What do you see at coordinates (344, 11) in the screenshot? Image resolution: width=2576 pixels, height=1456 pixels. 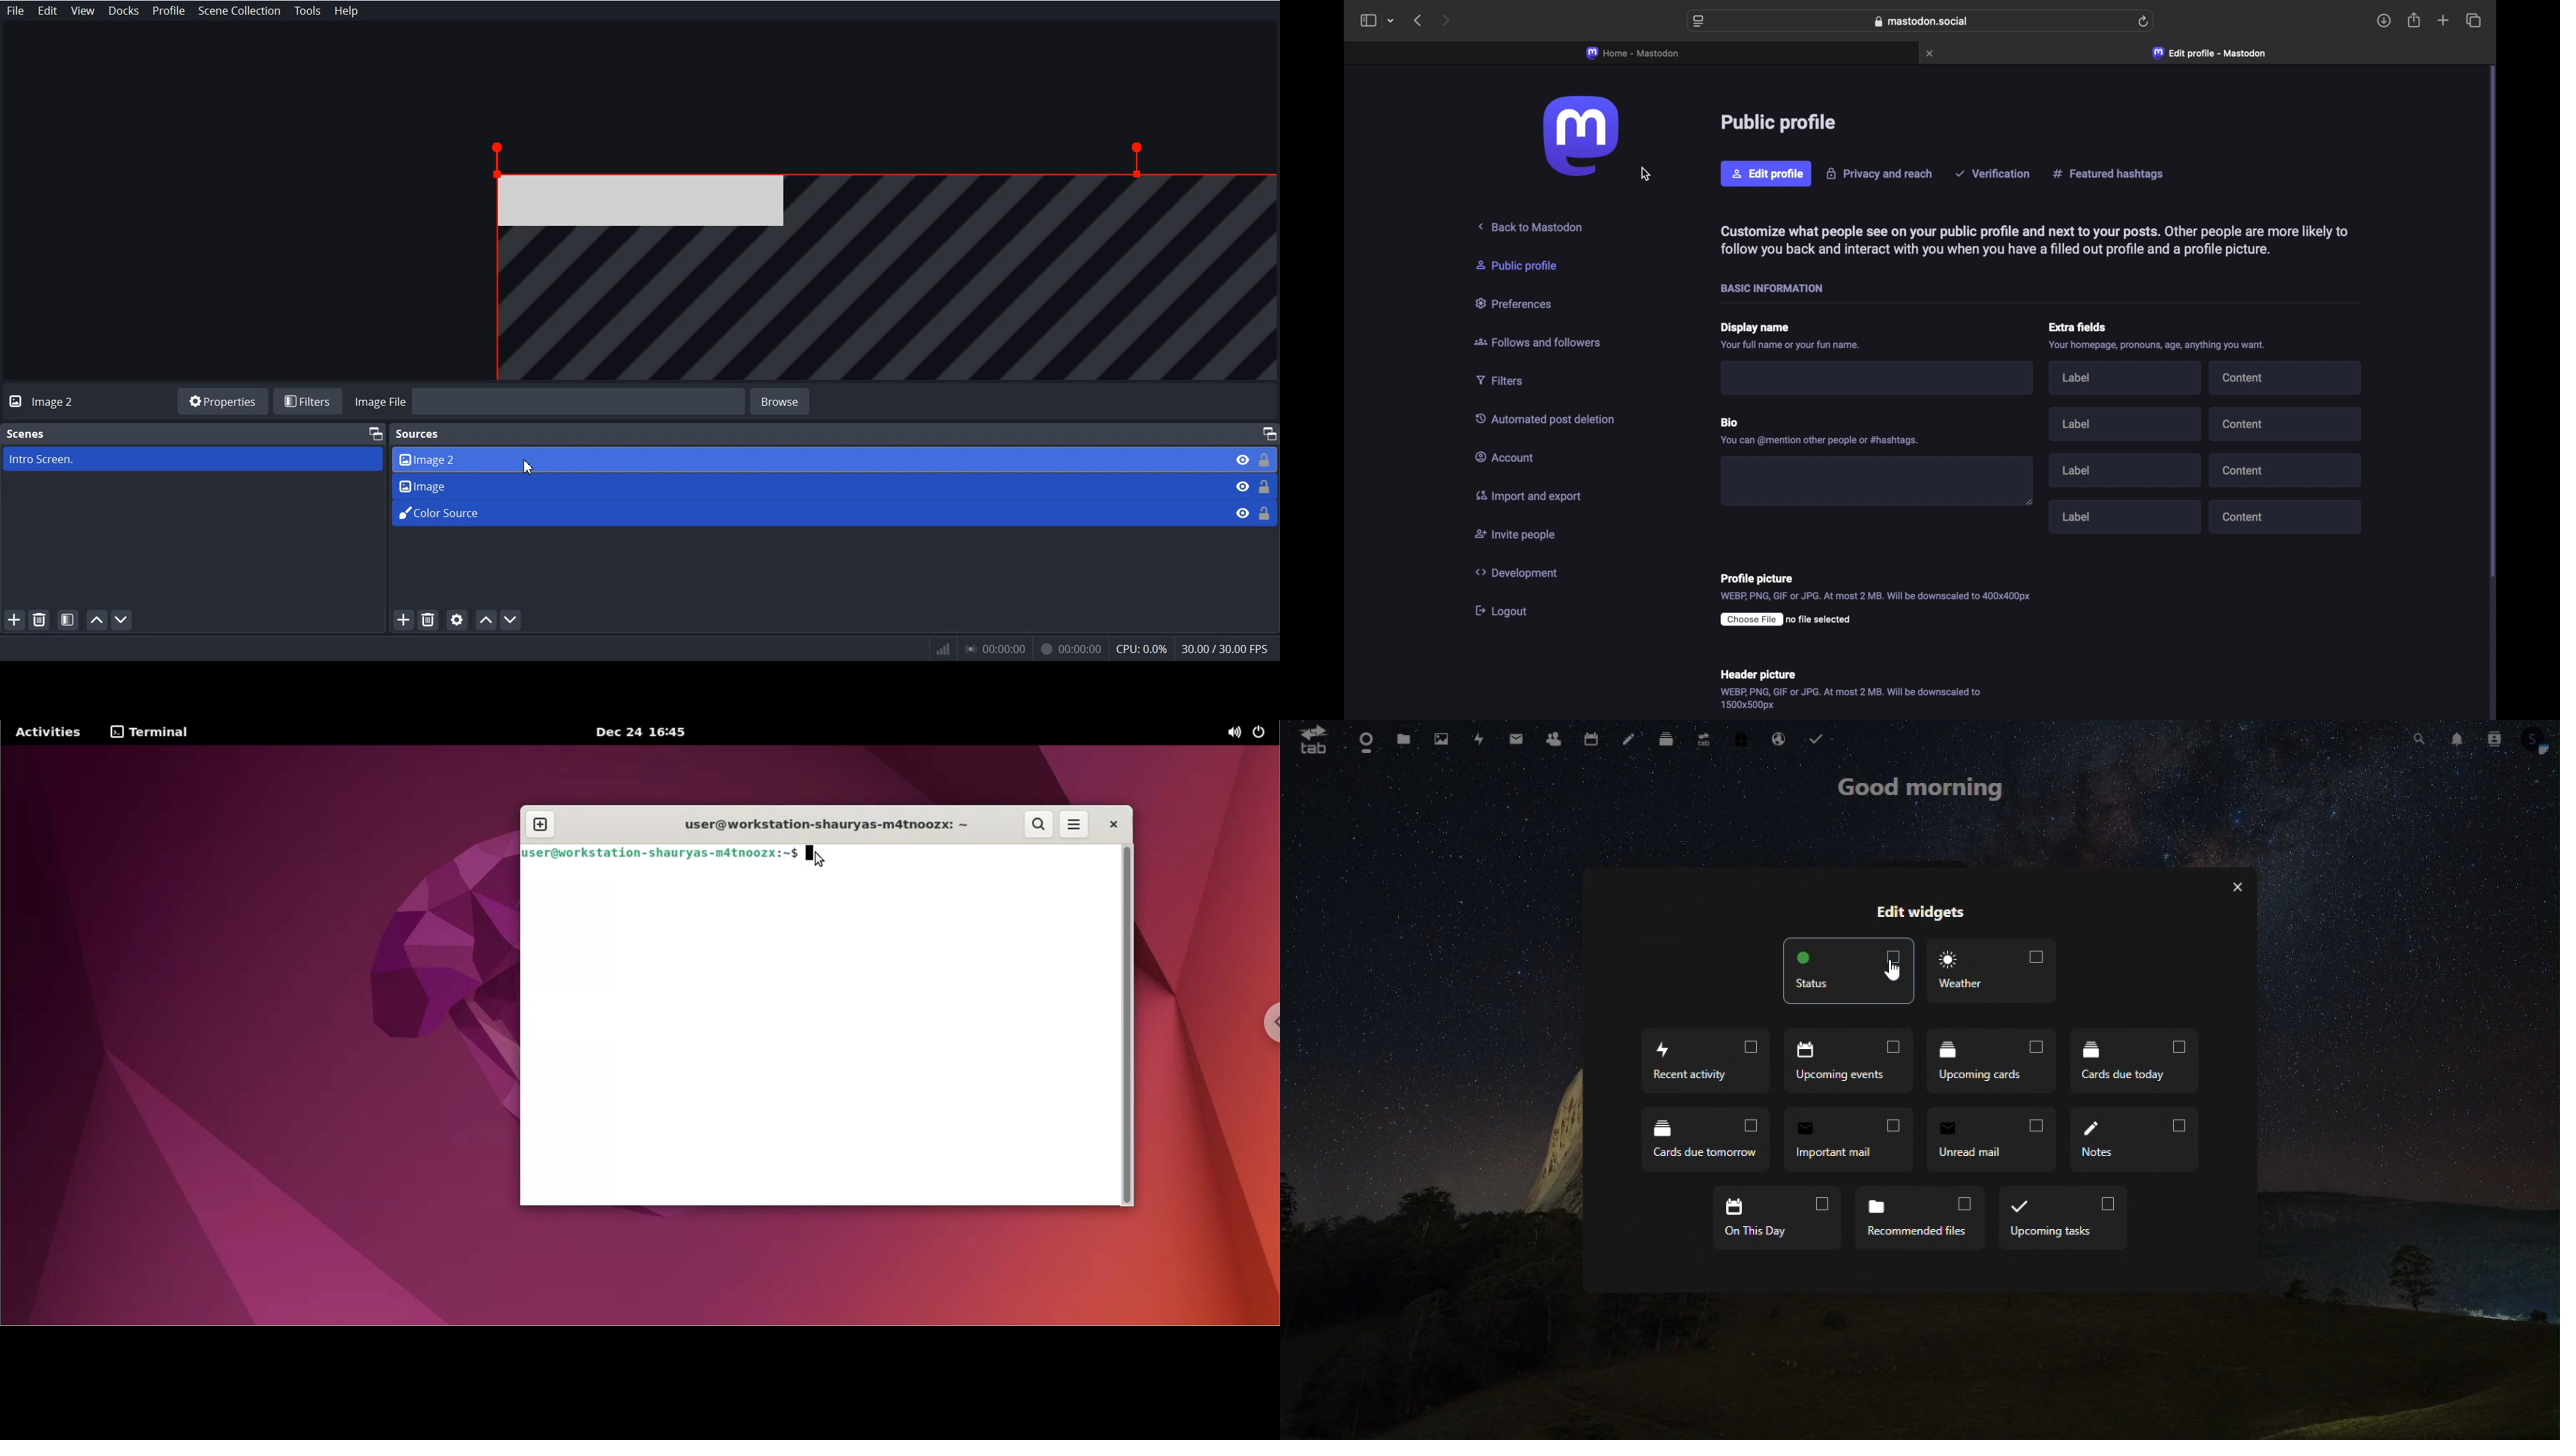 I see `Help` at bounding box center [344, 11].